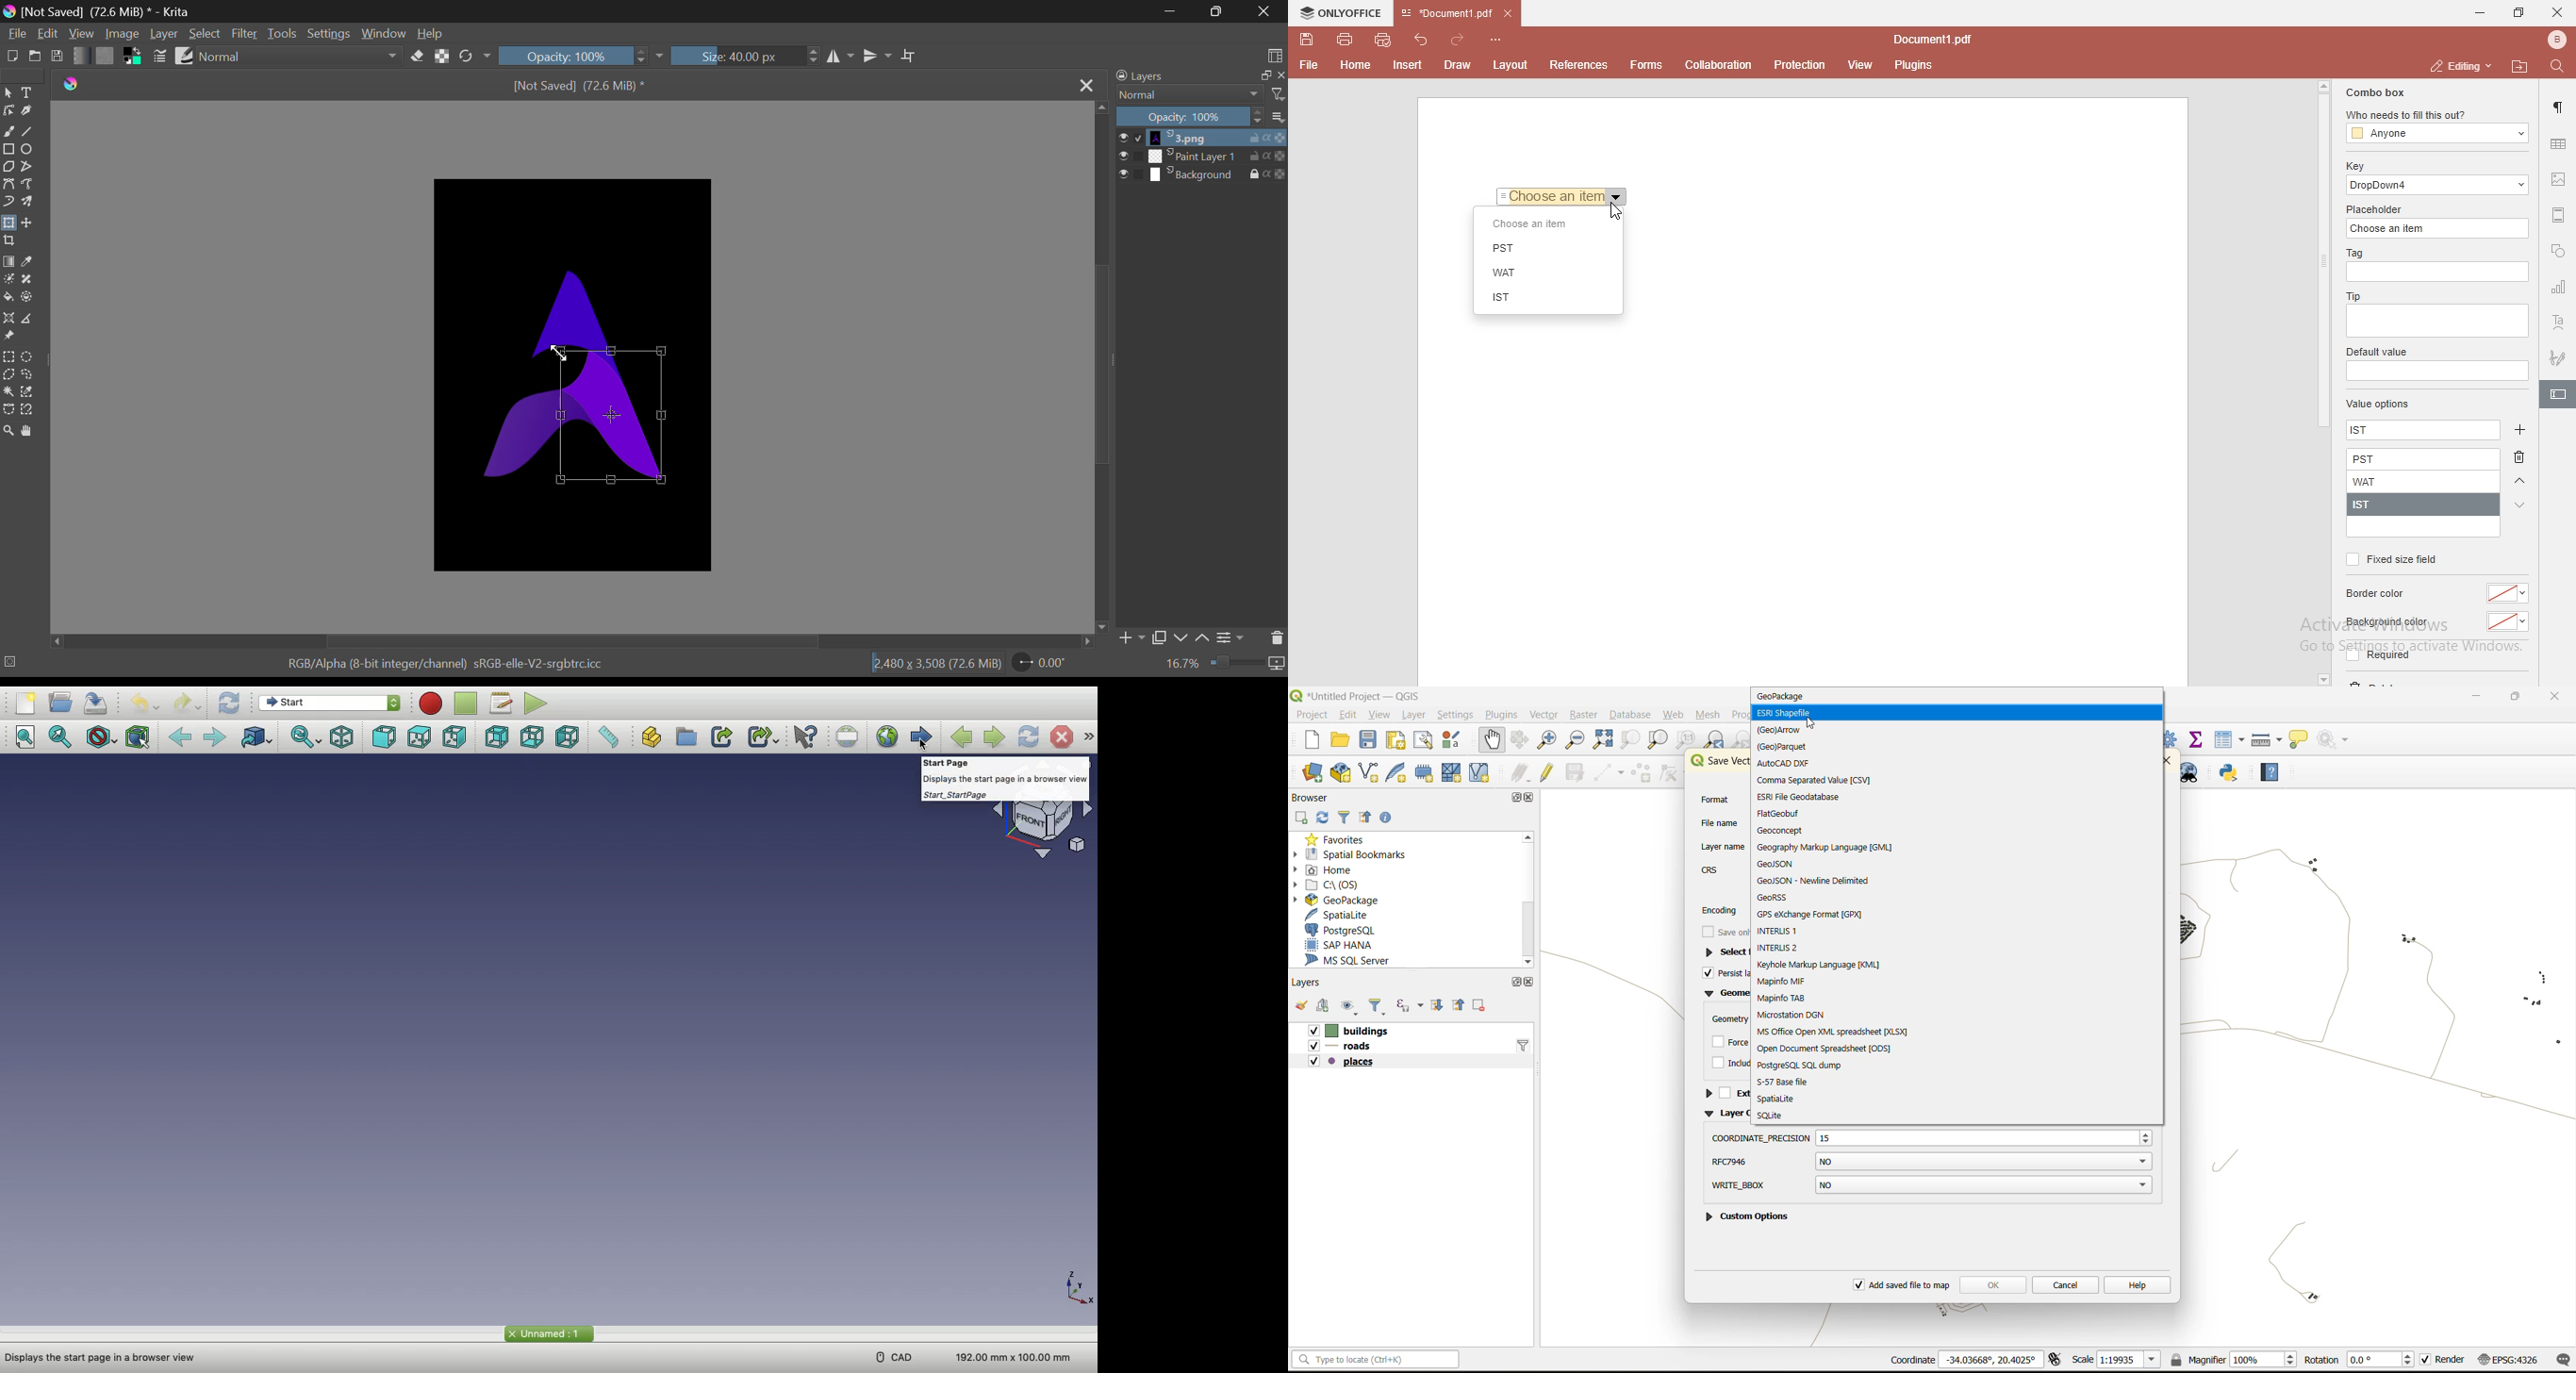 This screenshot has height=1400, width=2576. Describe the element at coordinates (660, 56) in the screenshot. I see `dropdown` at that location.